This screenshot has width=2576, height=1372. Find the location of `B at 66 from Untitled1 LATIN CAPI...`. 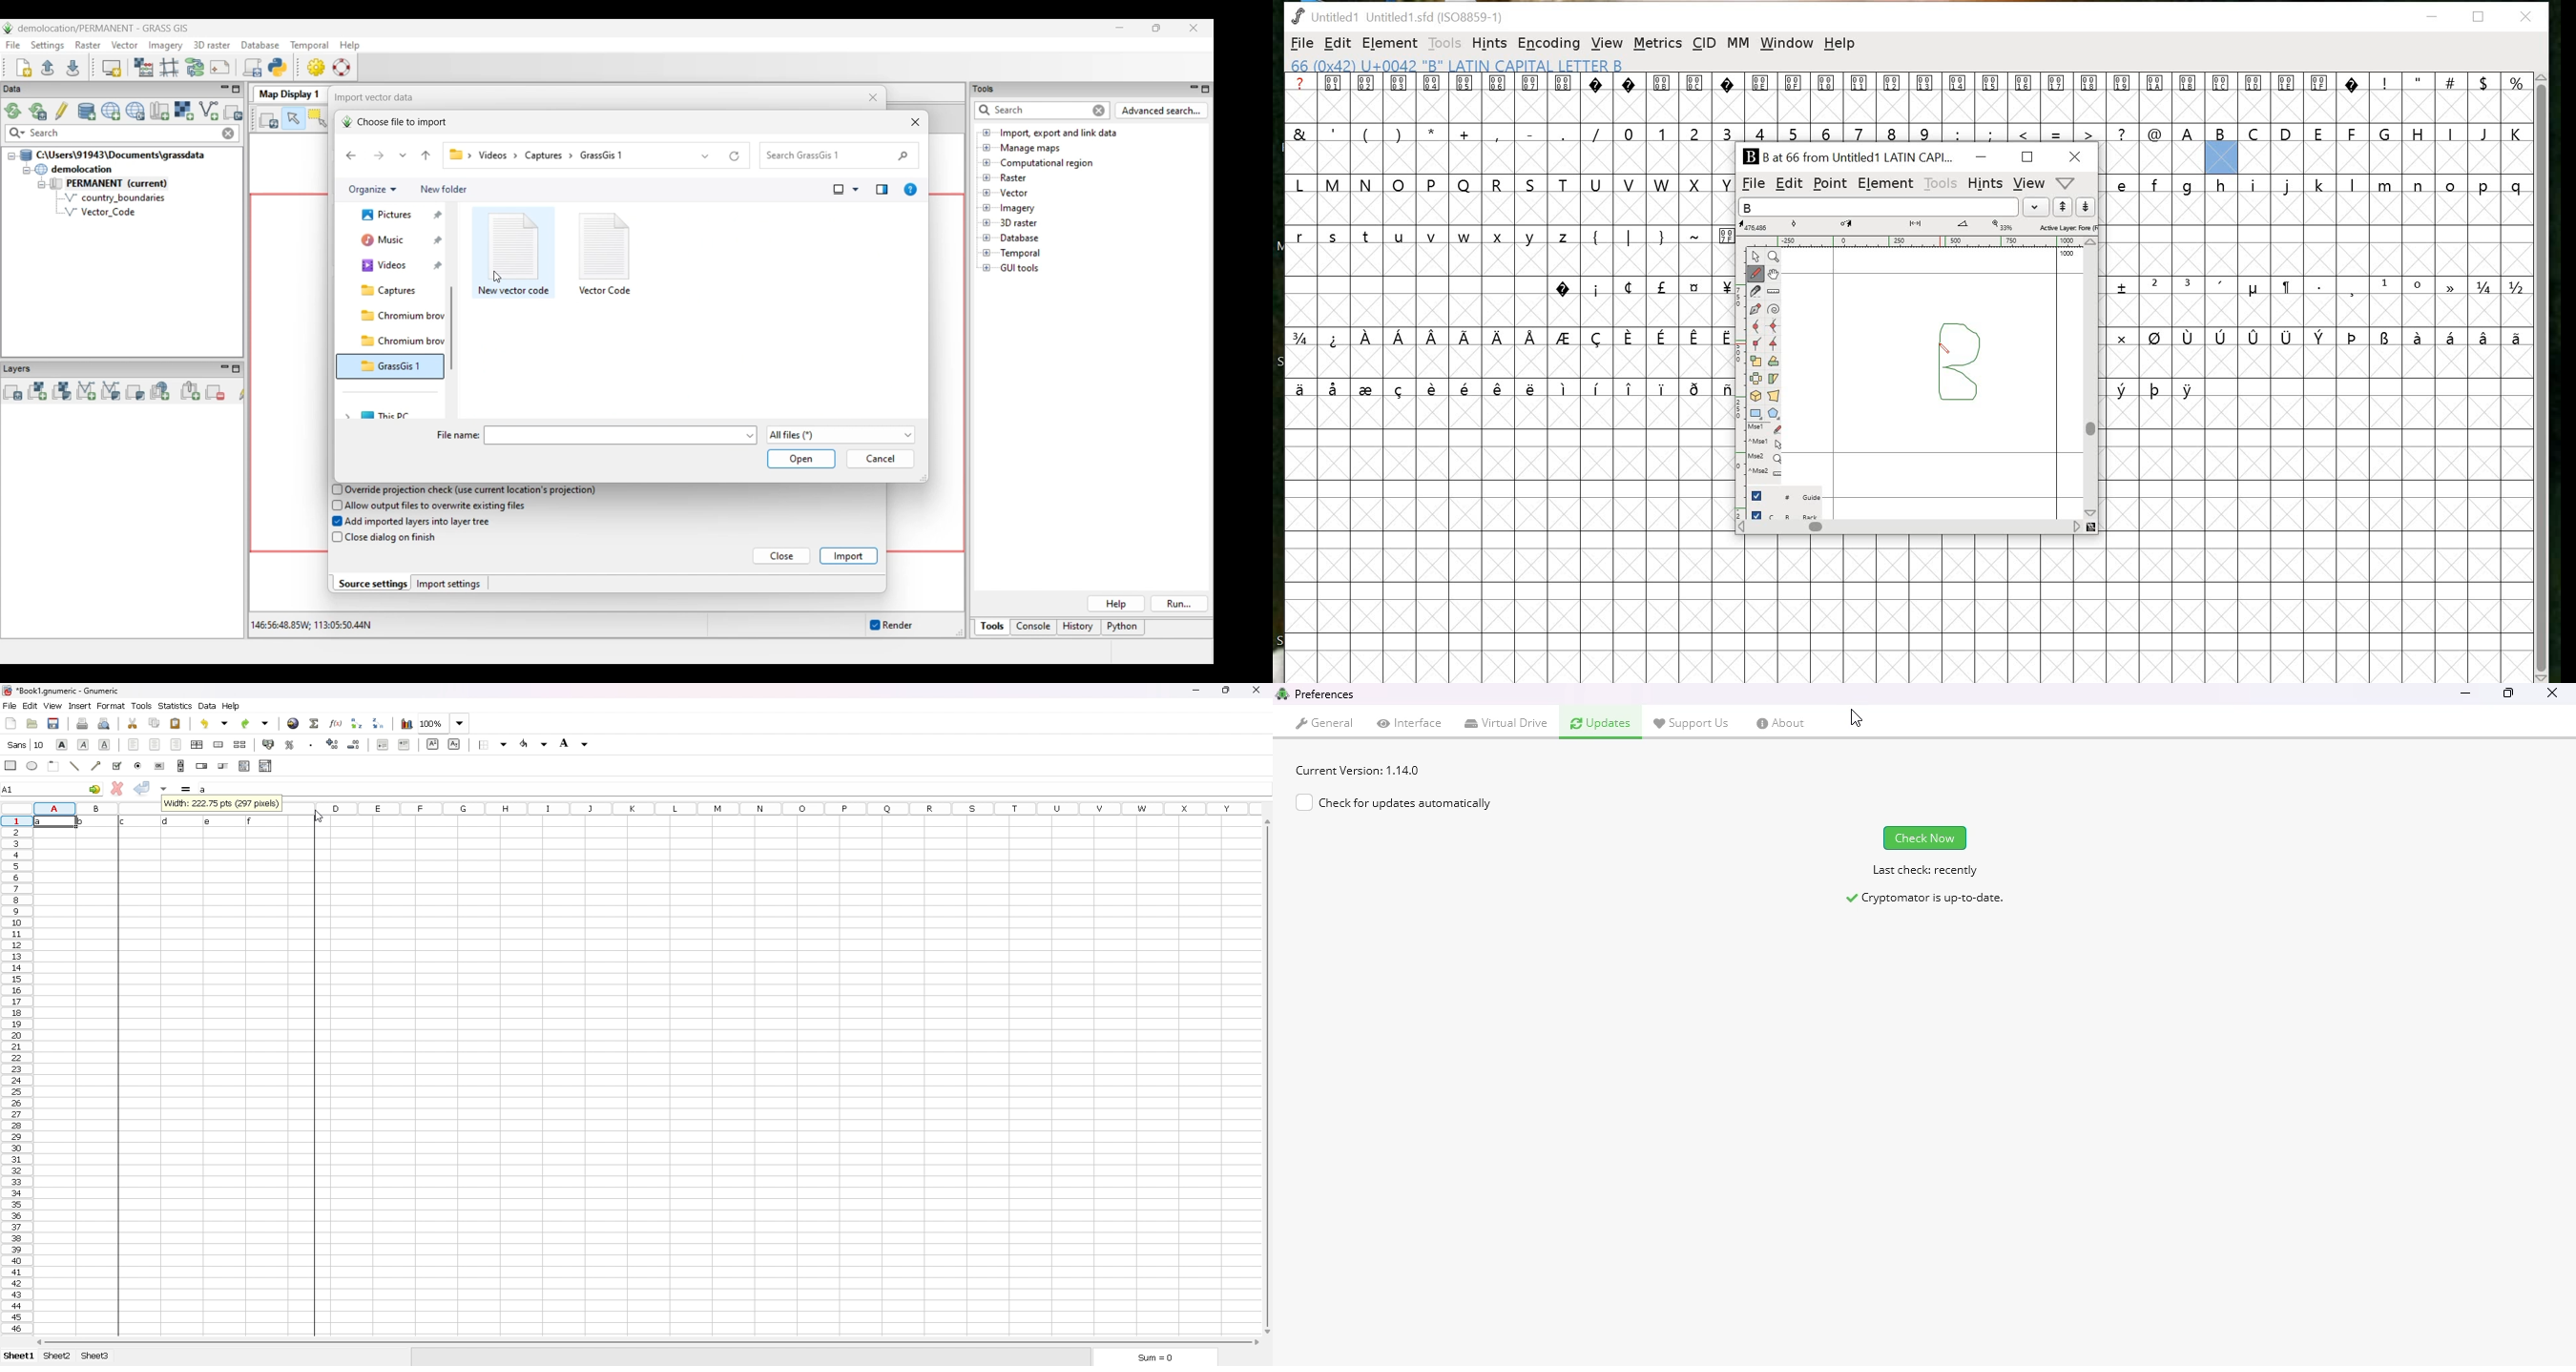

B at 66 from Untitled1 LATIN CAPI... is located at coordinates (1848, 155).